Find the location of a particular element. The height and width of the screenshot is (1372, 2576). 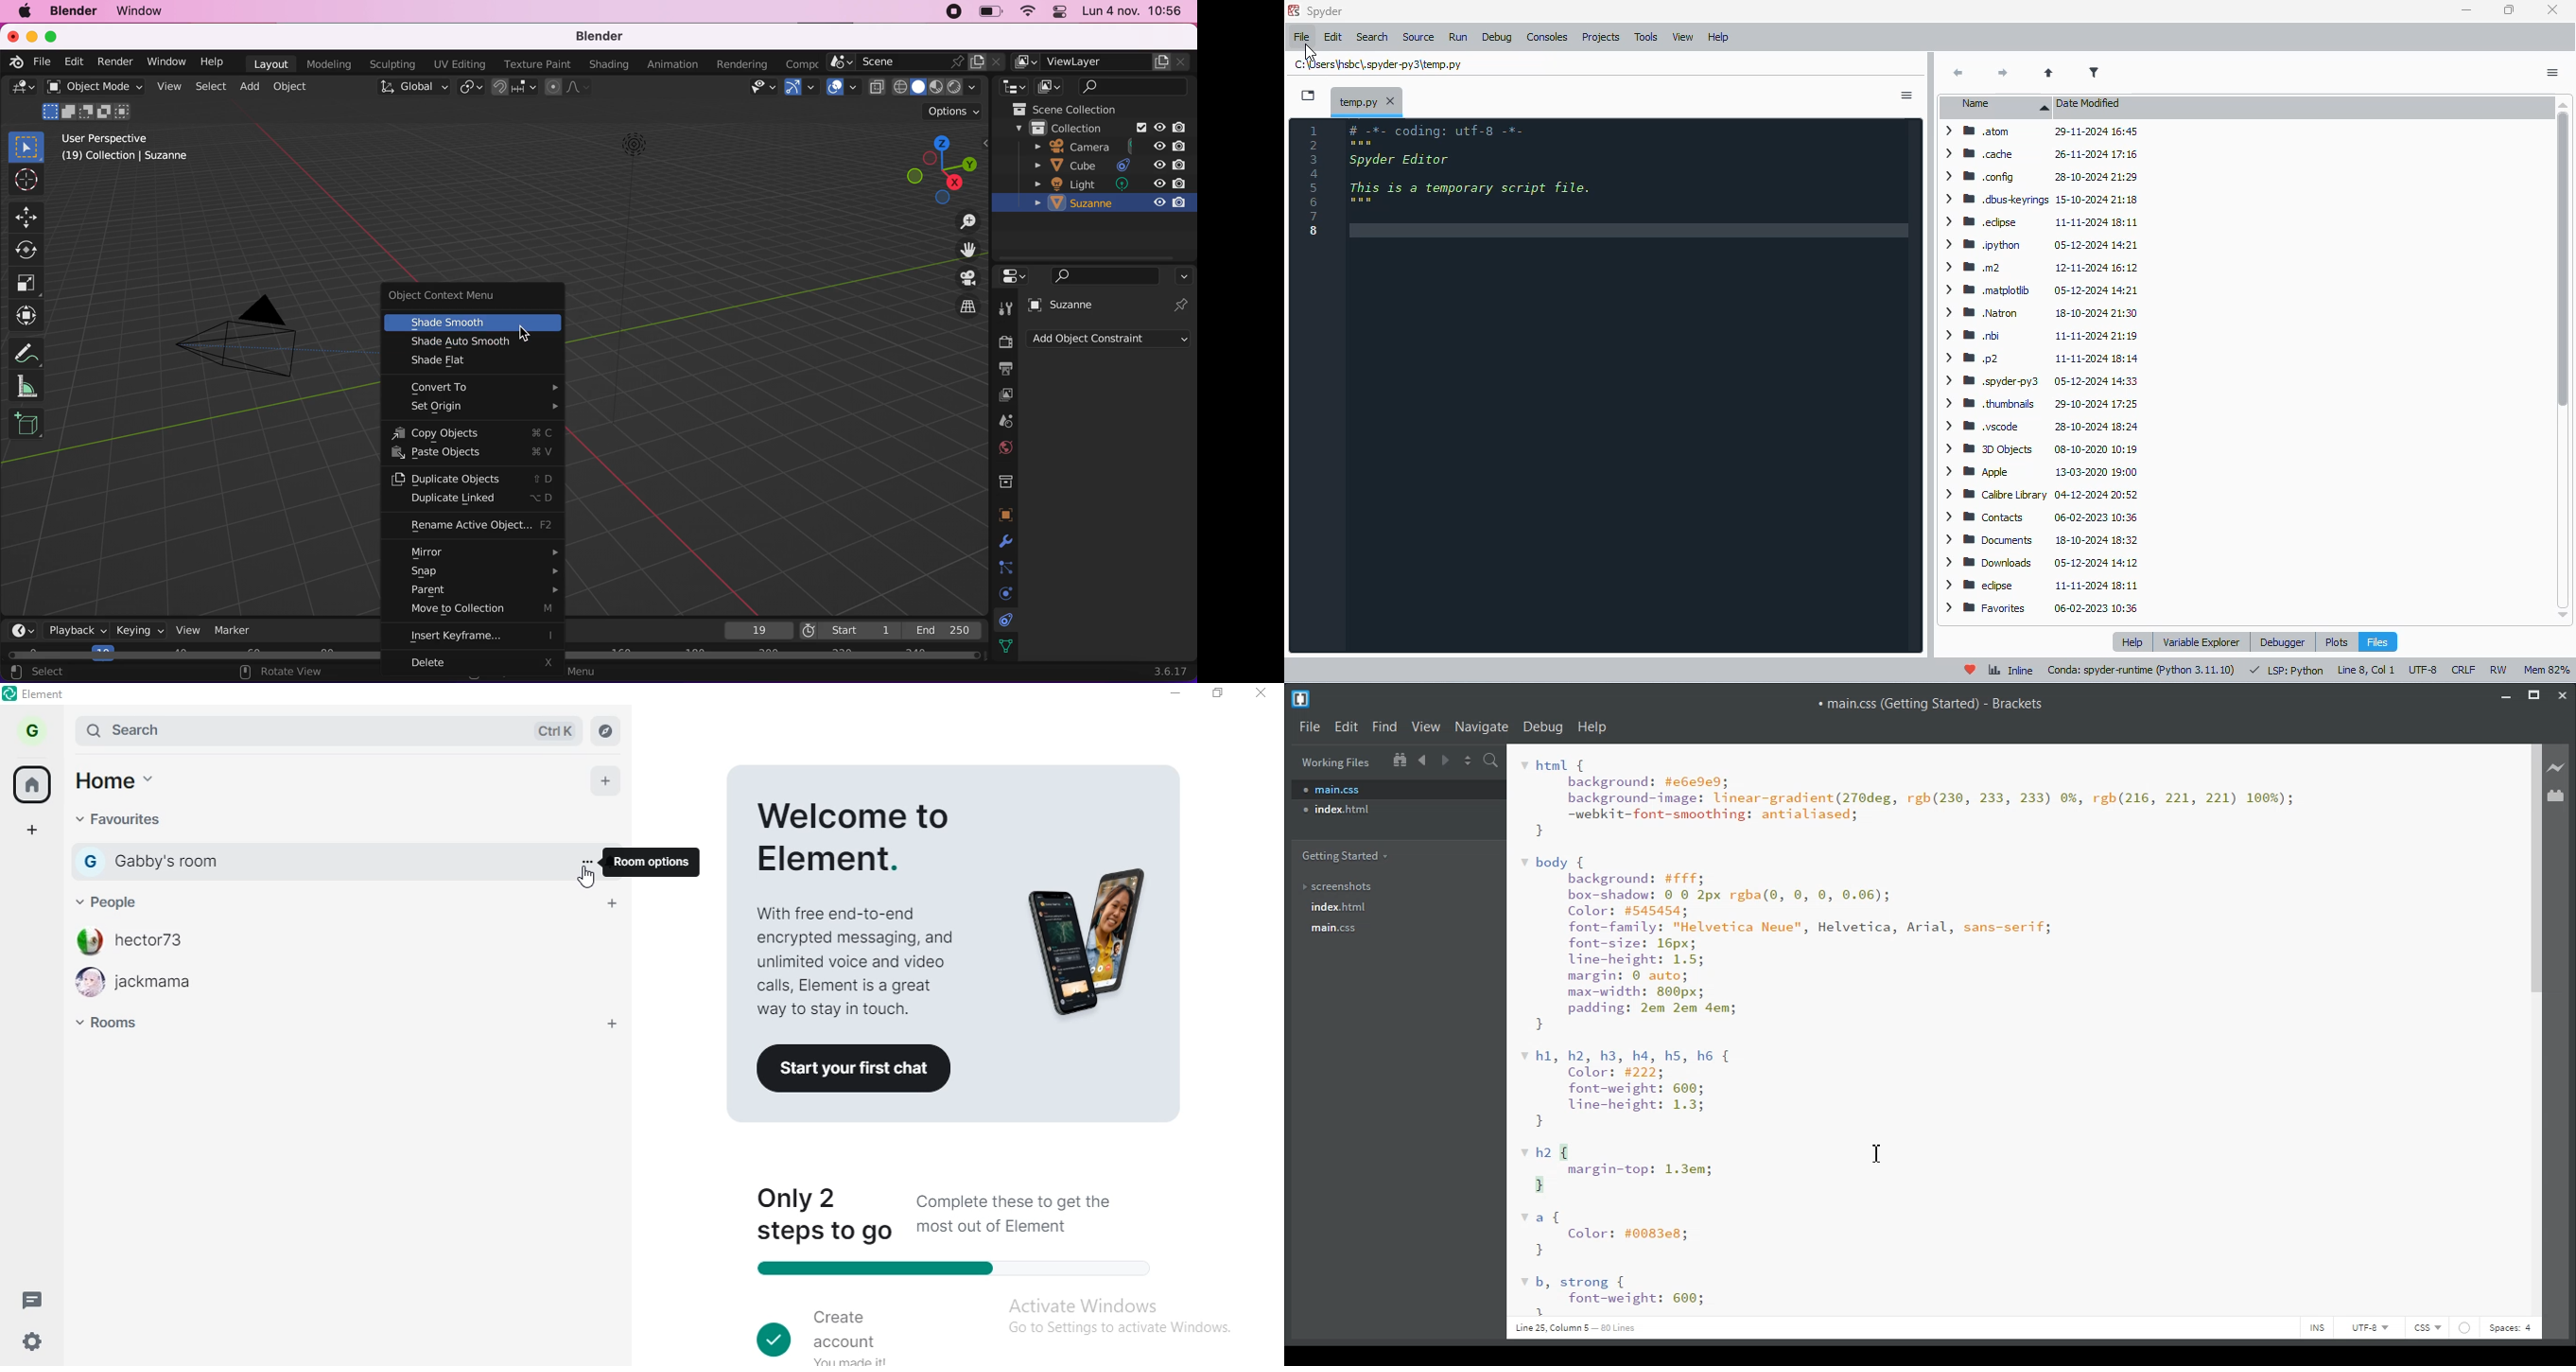

> WW dbuskeyrings 15-10-2024 21:18 is located at coordinates (2037, 201).